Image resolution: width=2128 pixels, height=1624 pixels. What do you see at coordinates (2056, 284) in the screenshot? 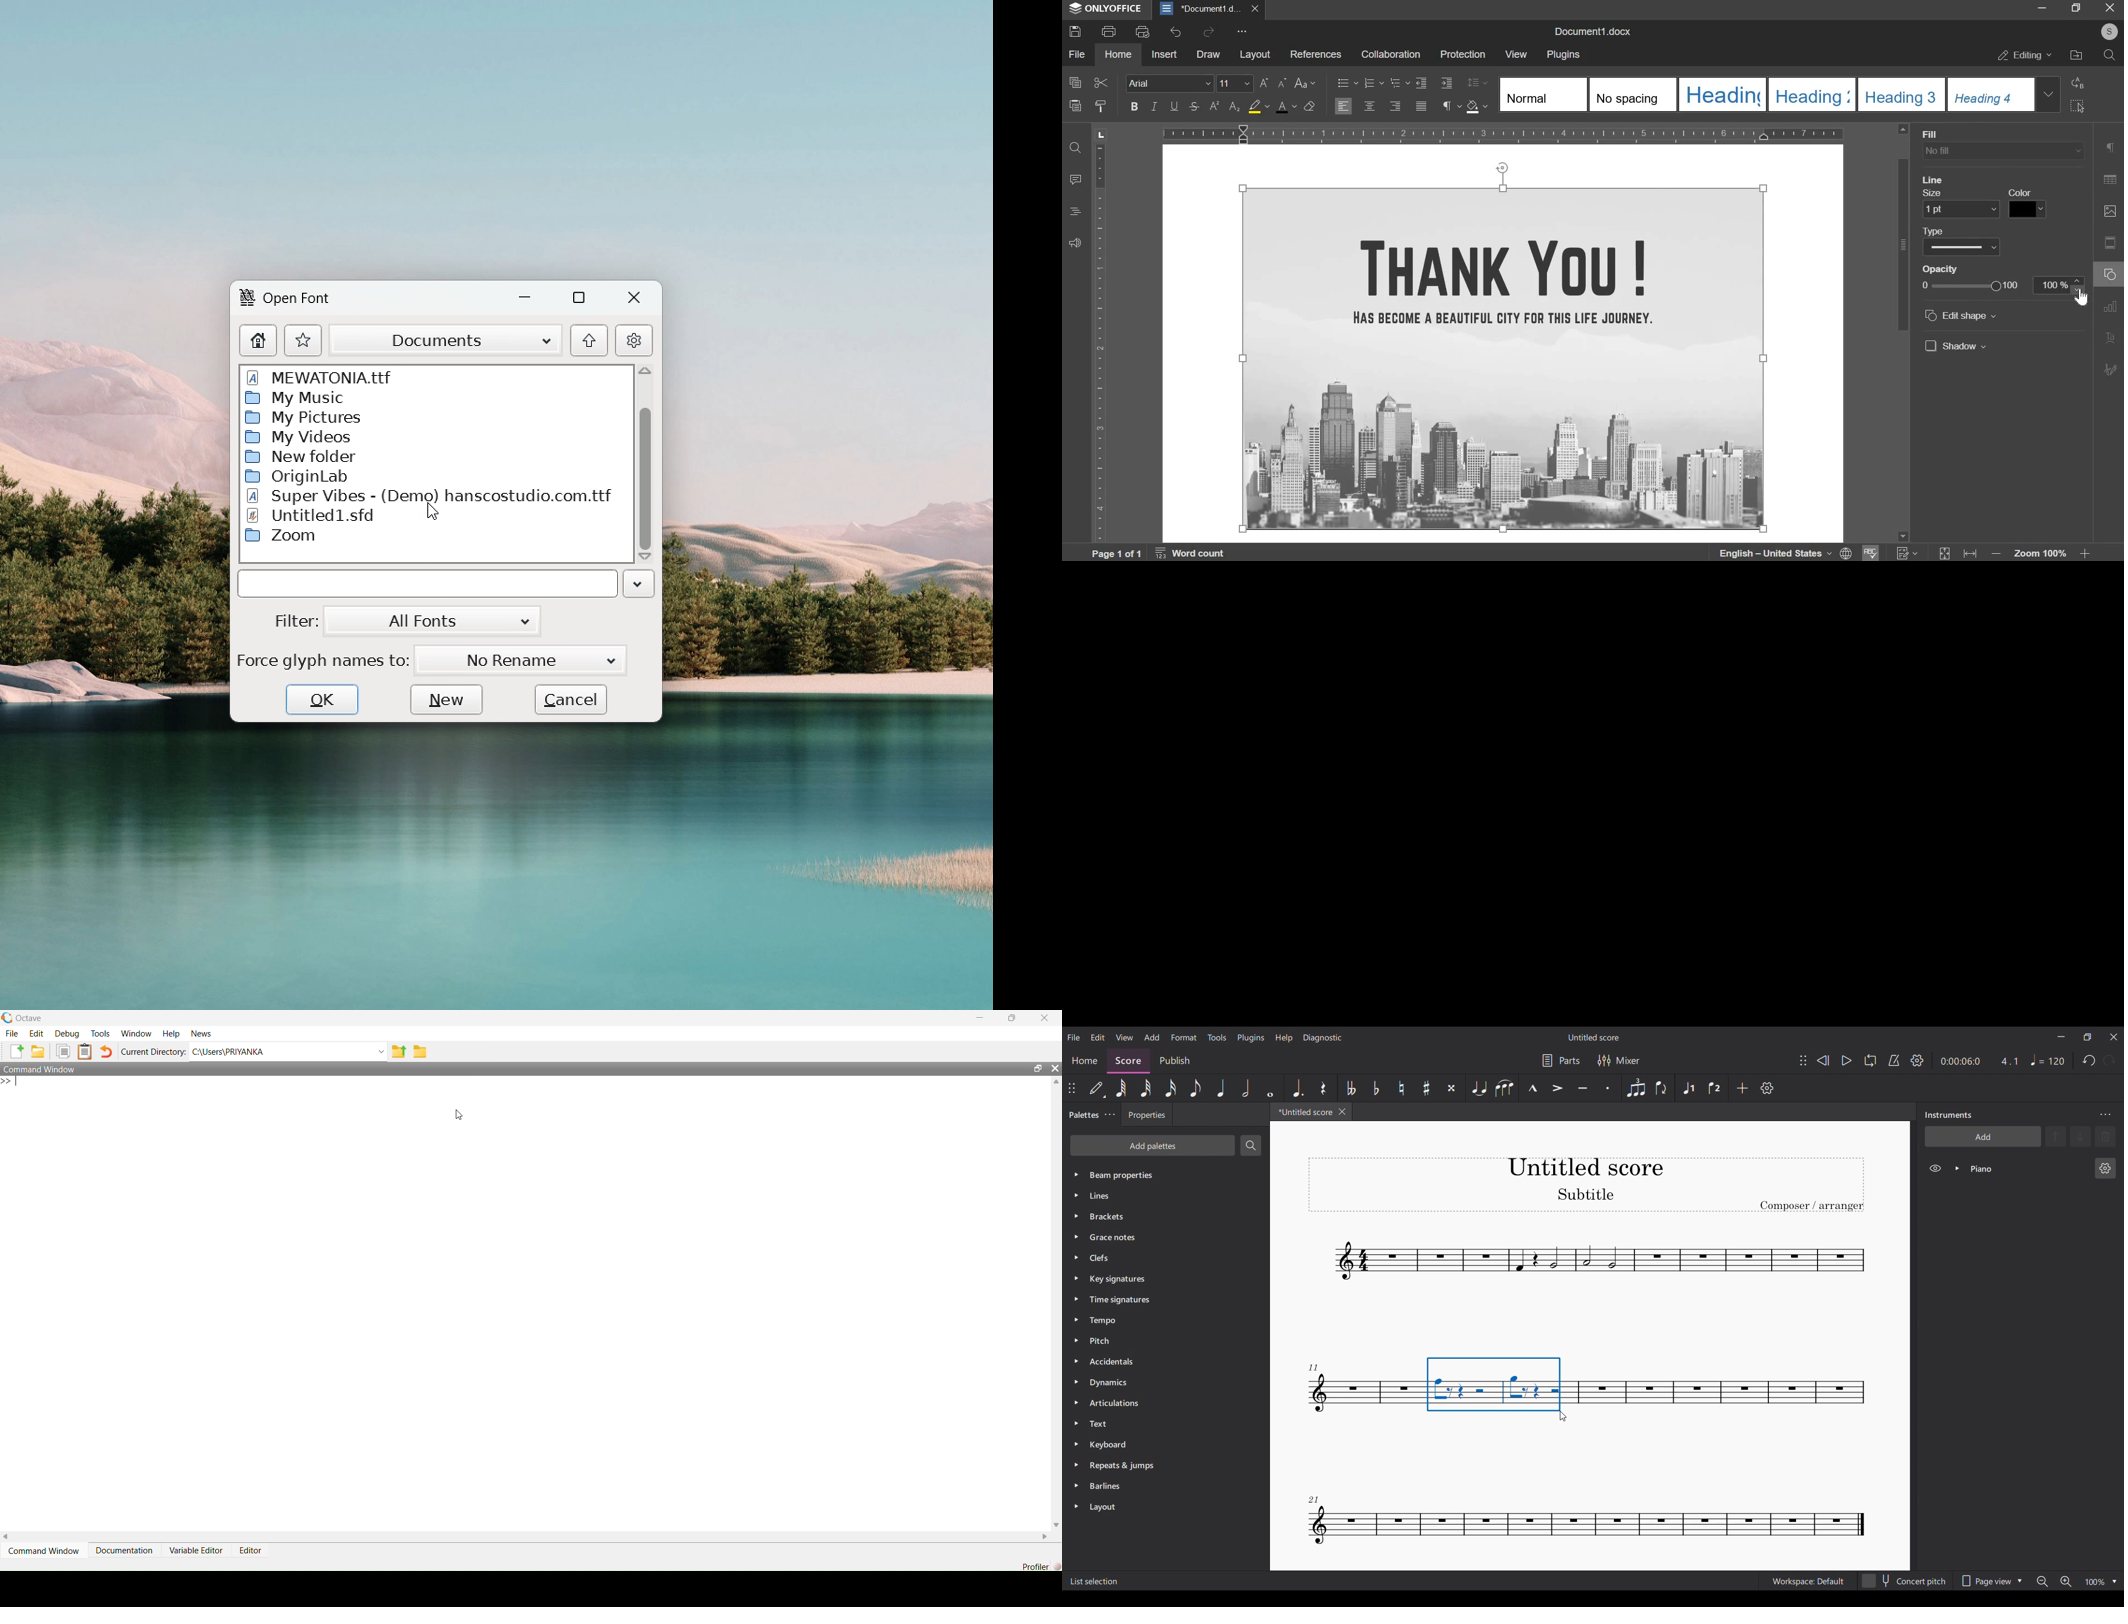
I see `100%` at bounding box center [2056, 284].